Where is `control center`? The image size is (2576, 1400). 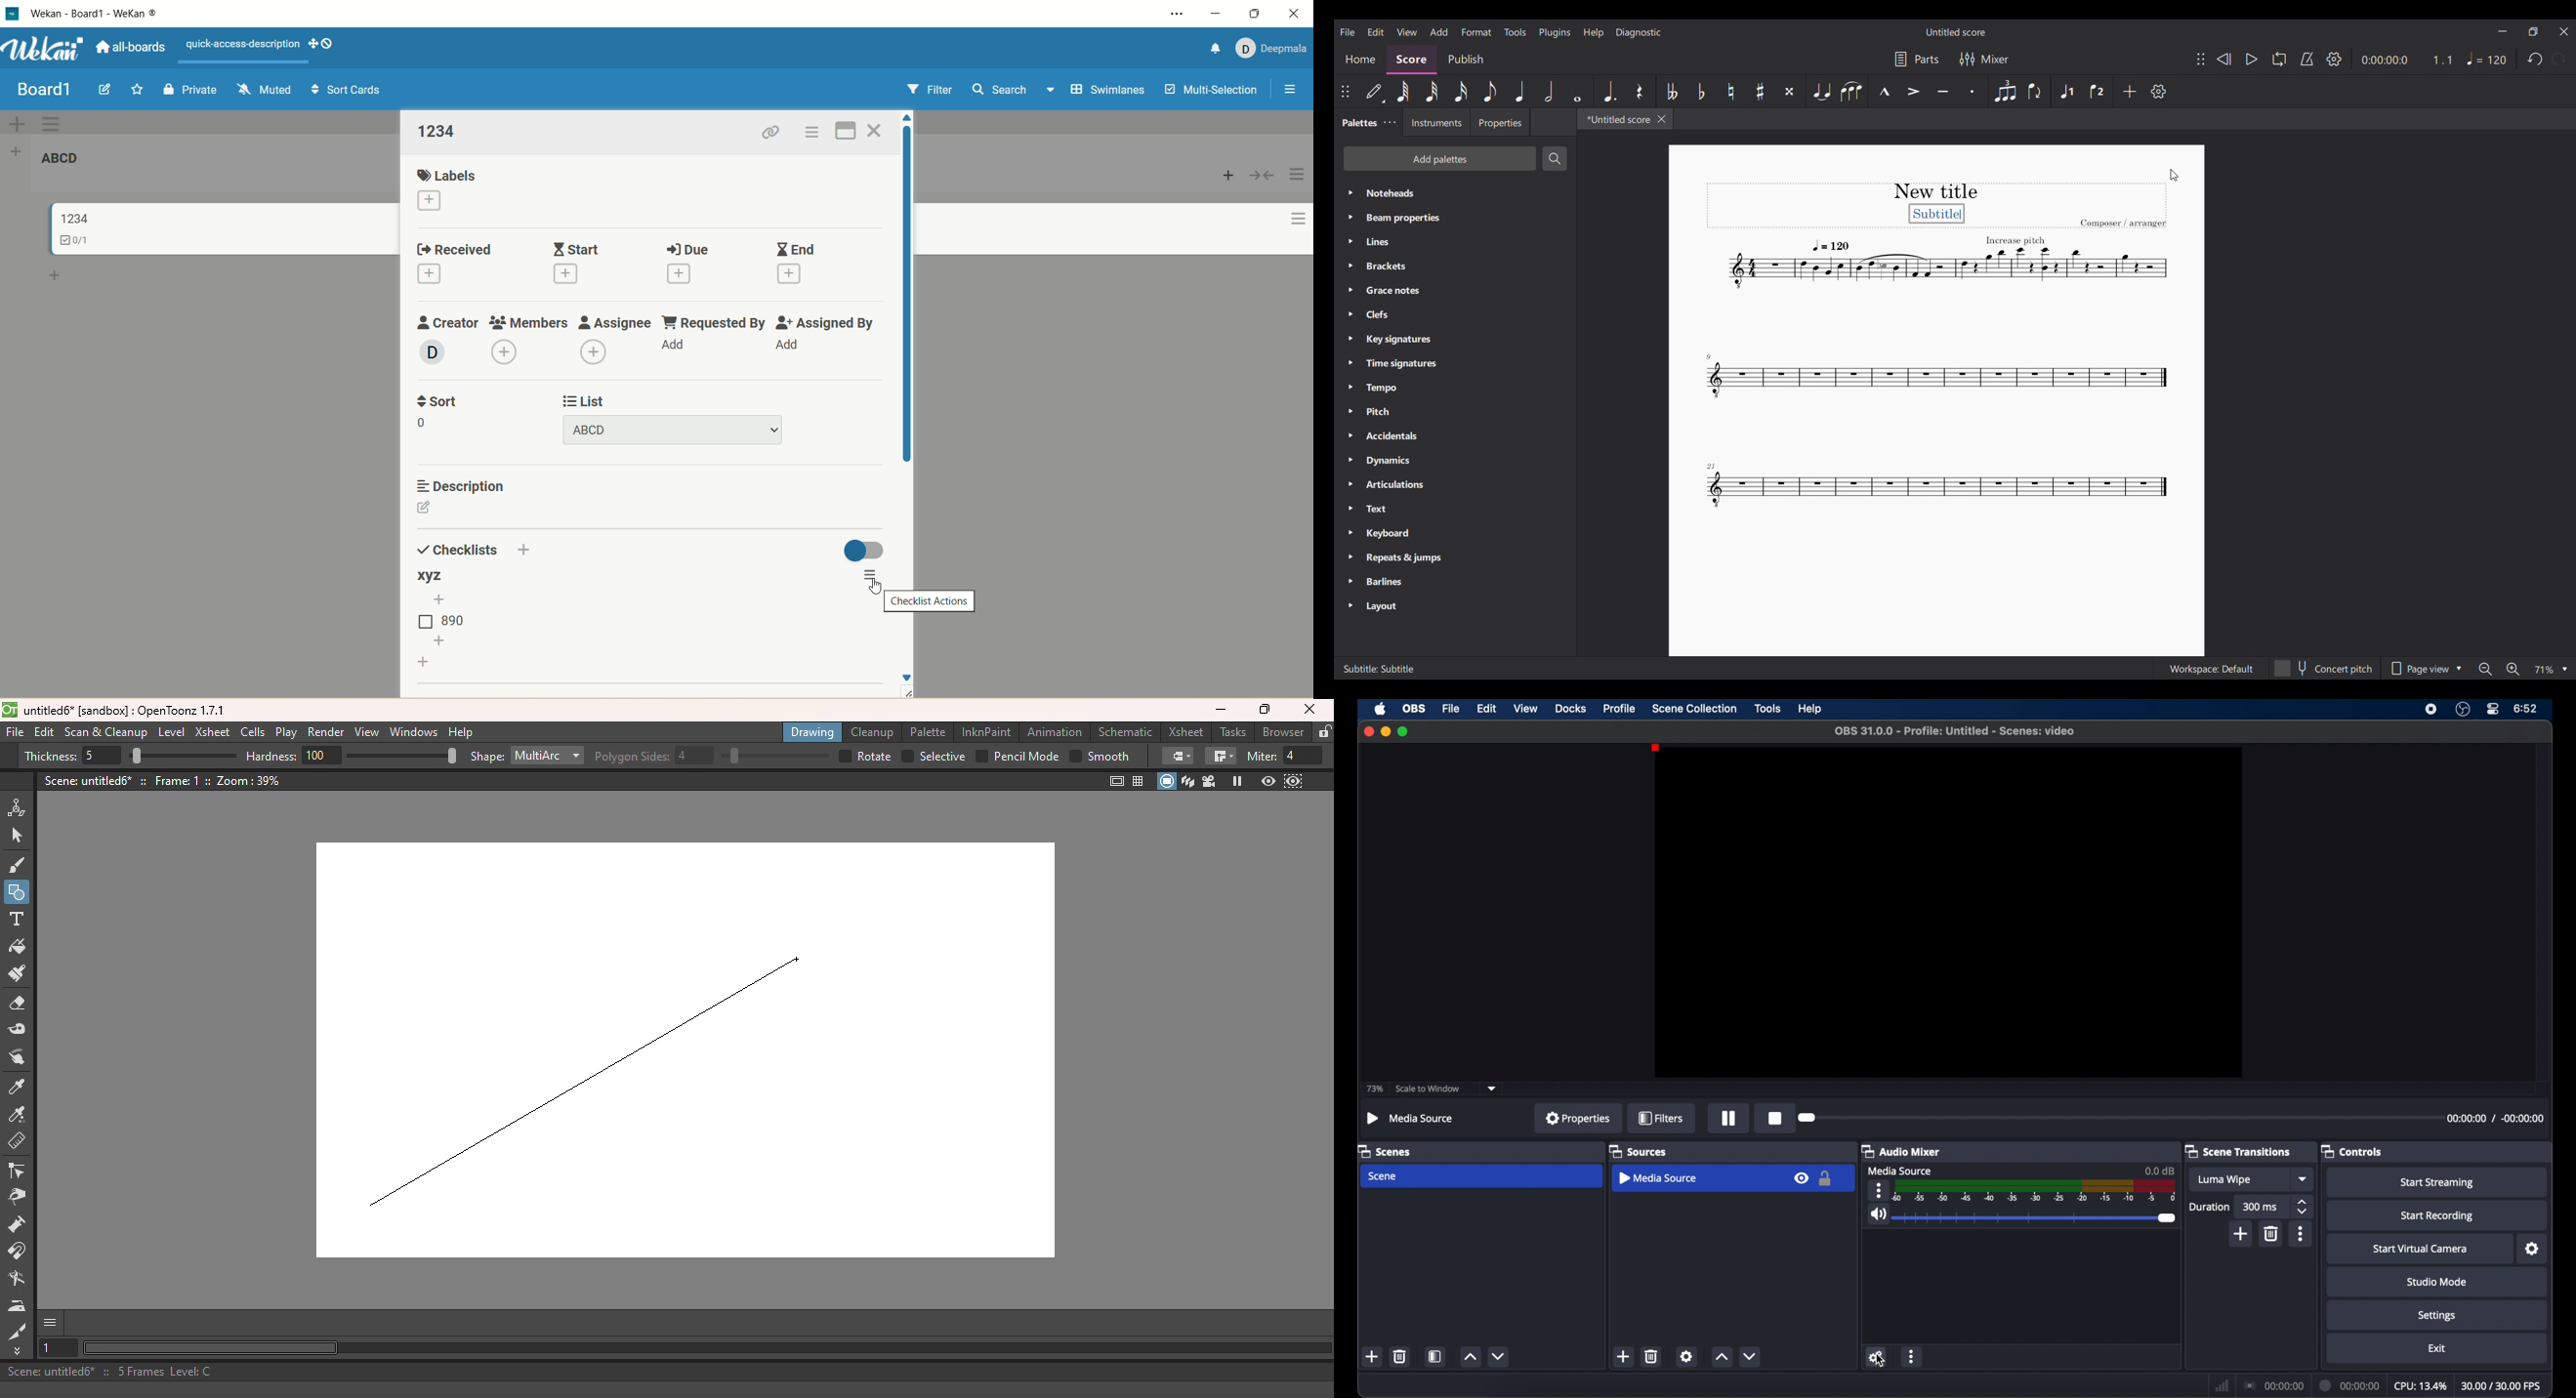
control center is located at coordinates (2493, 709).